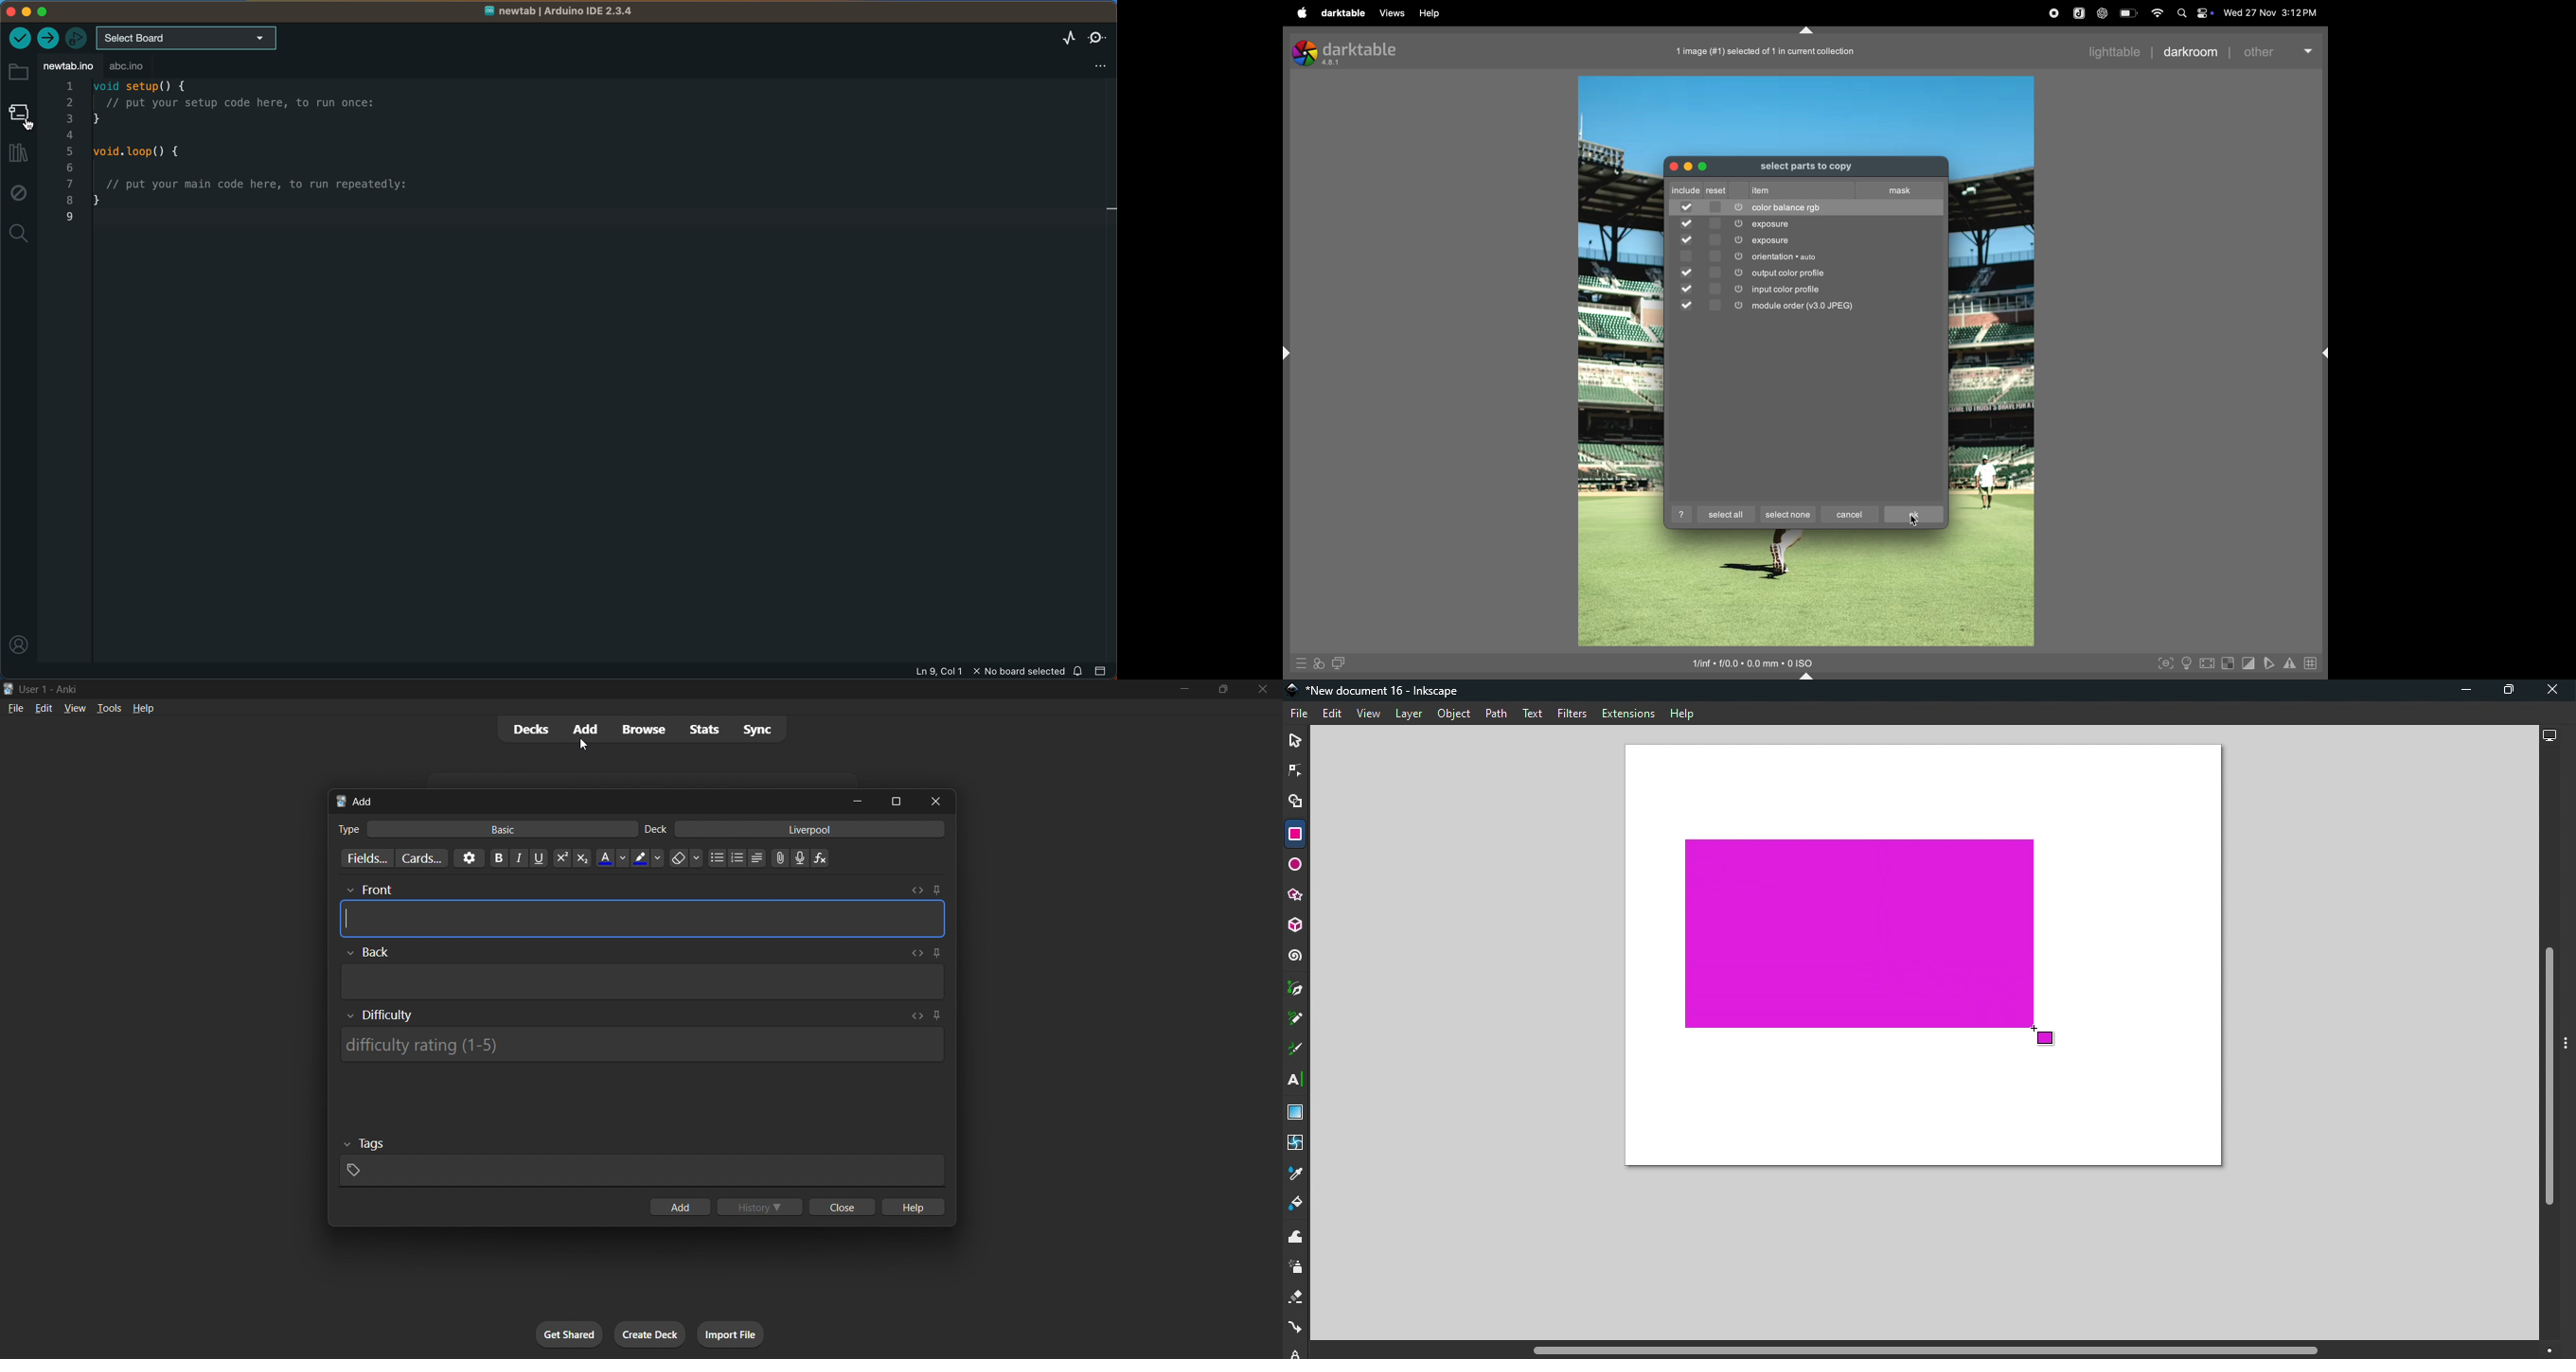  Describe the element at coordinates (1296, 867) in the screenshot. I see `Ellipse/Arc tool` at that location.